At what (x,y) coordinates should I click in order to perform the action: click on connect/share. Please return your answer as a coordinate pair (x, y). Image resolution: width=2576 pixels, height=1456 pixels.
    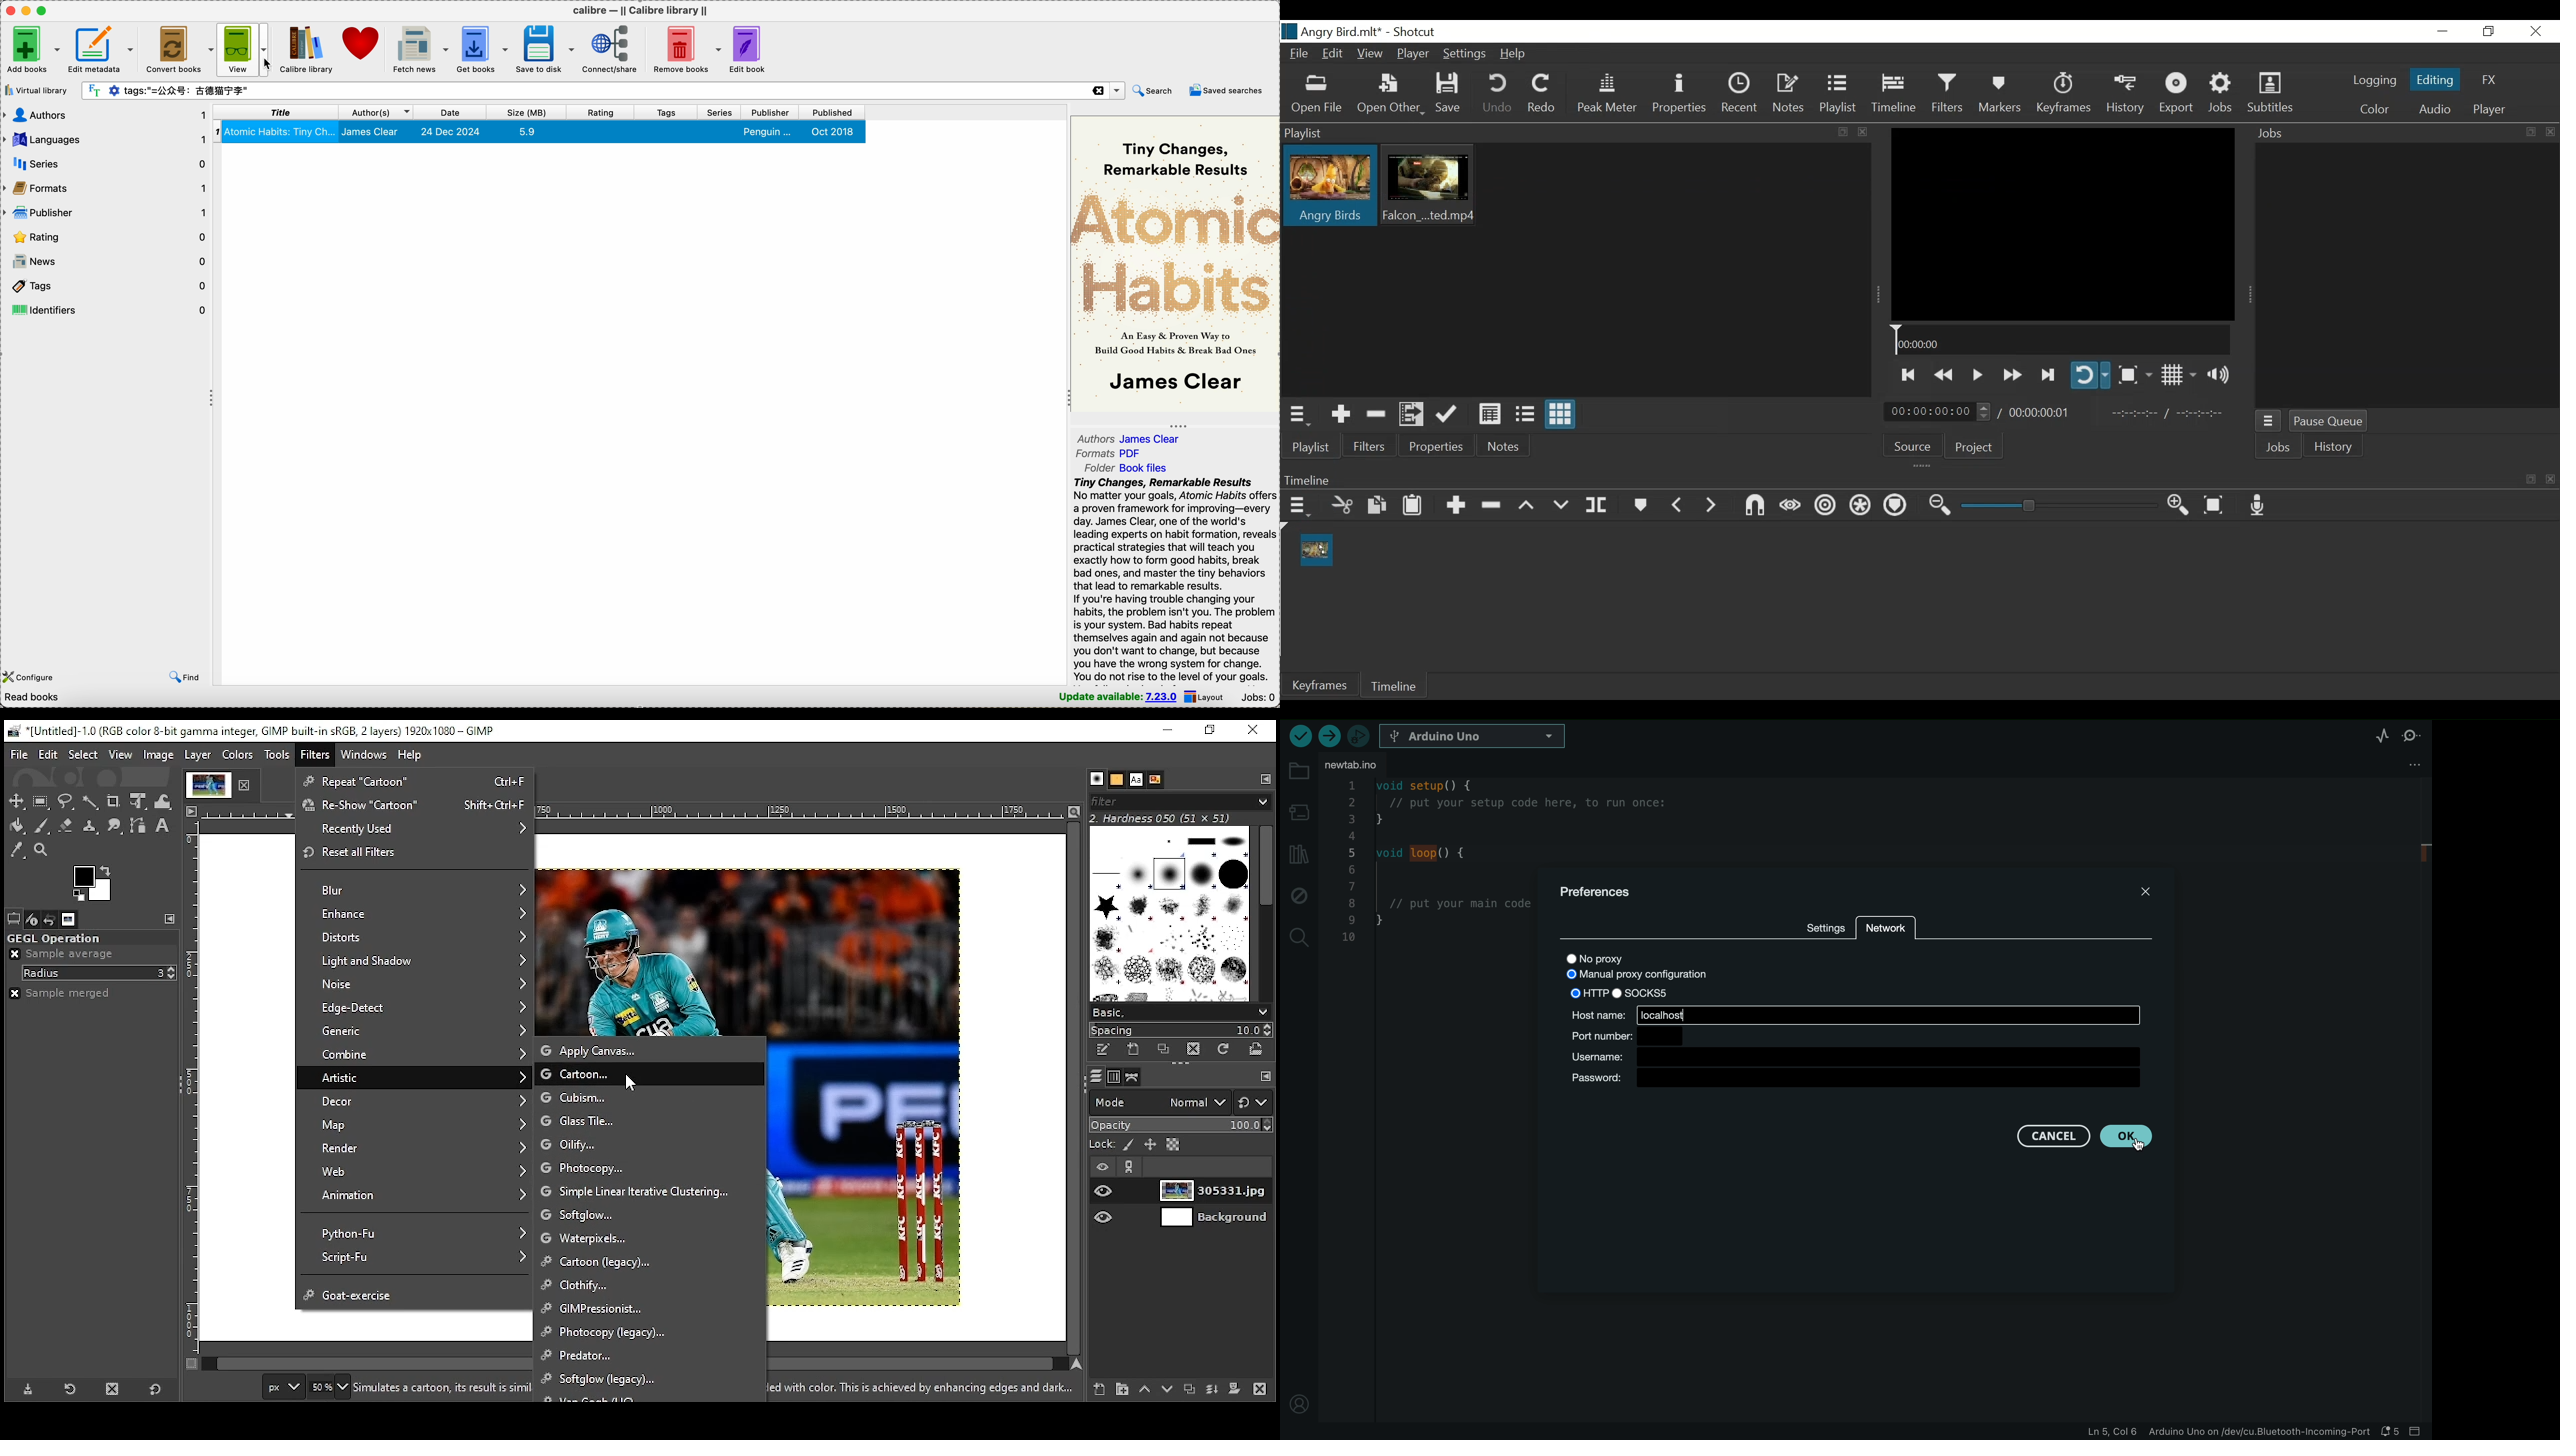
    Looking at the image, I should click on (610, 50).